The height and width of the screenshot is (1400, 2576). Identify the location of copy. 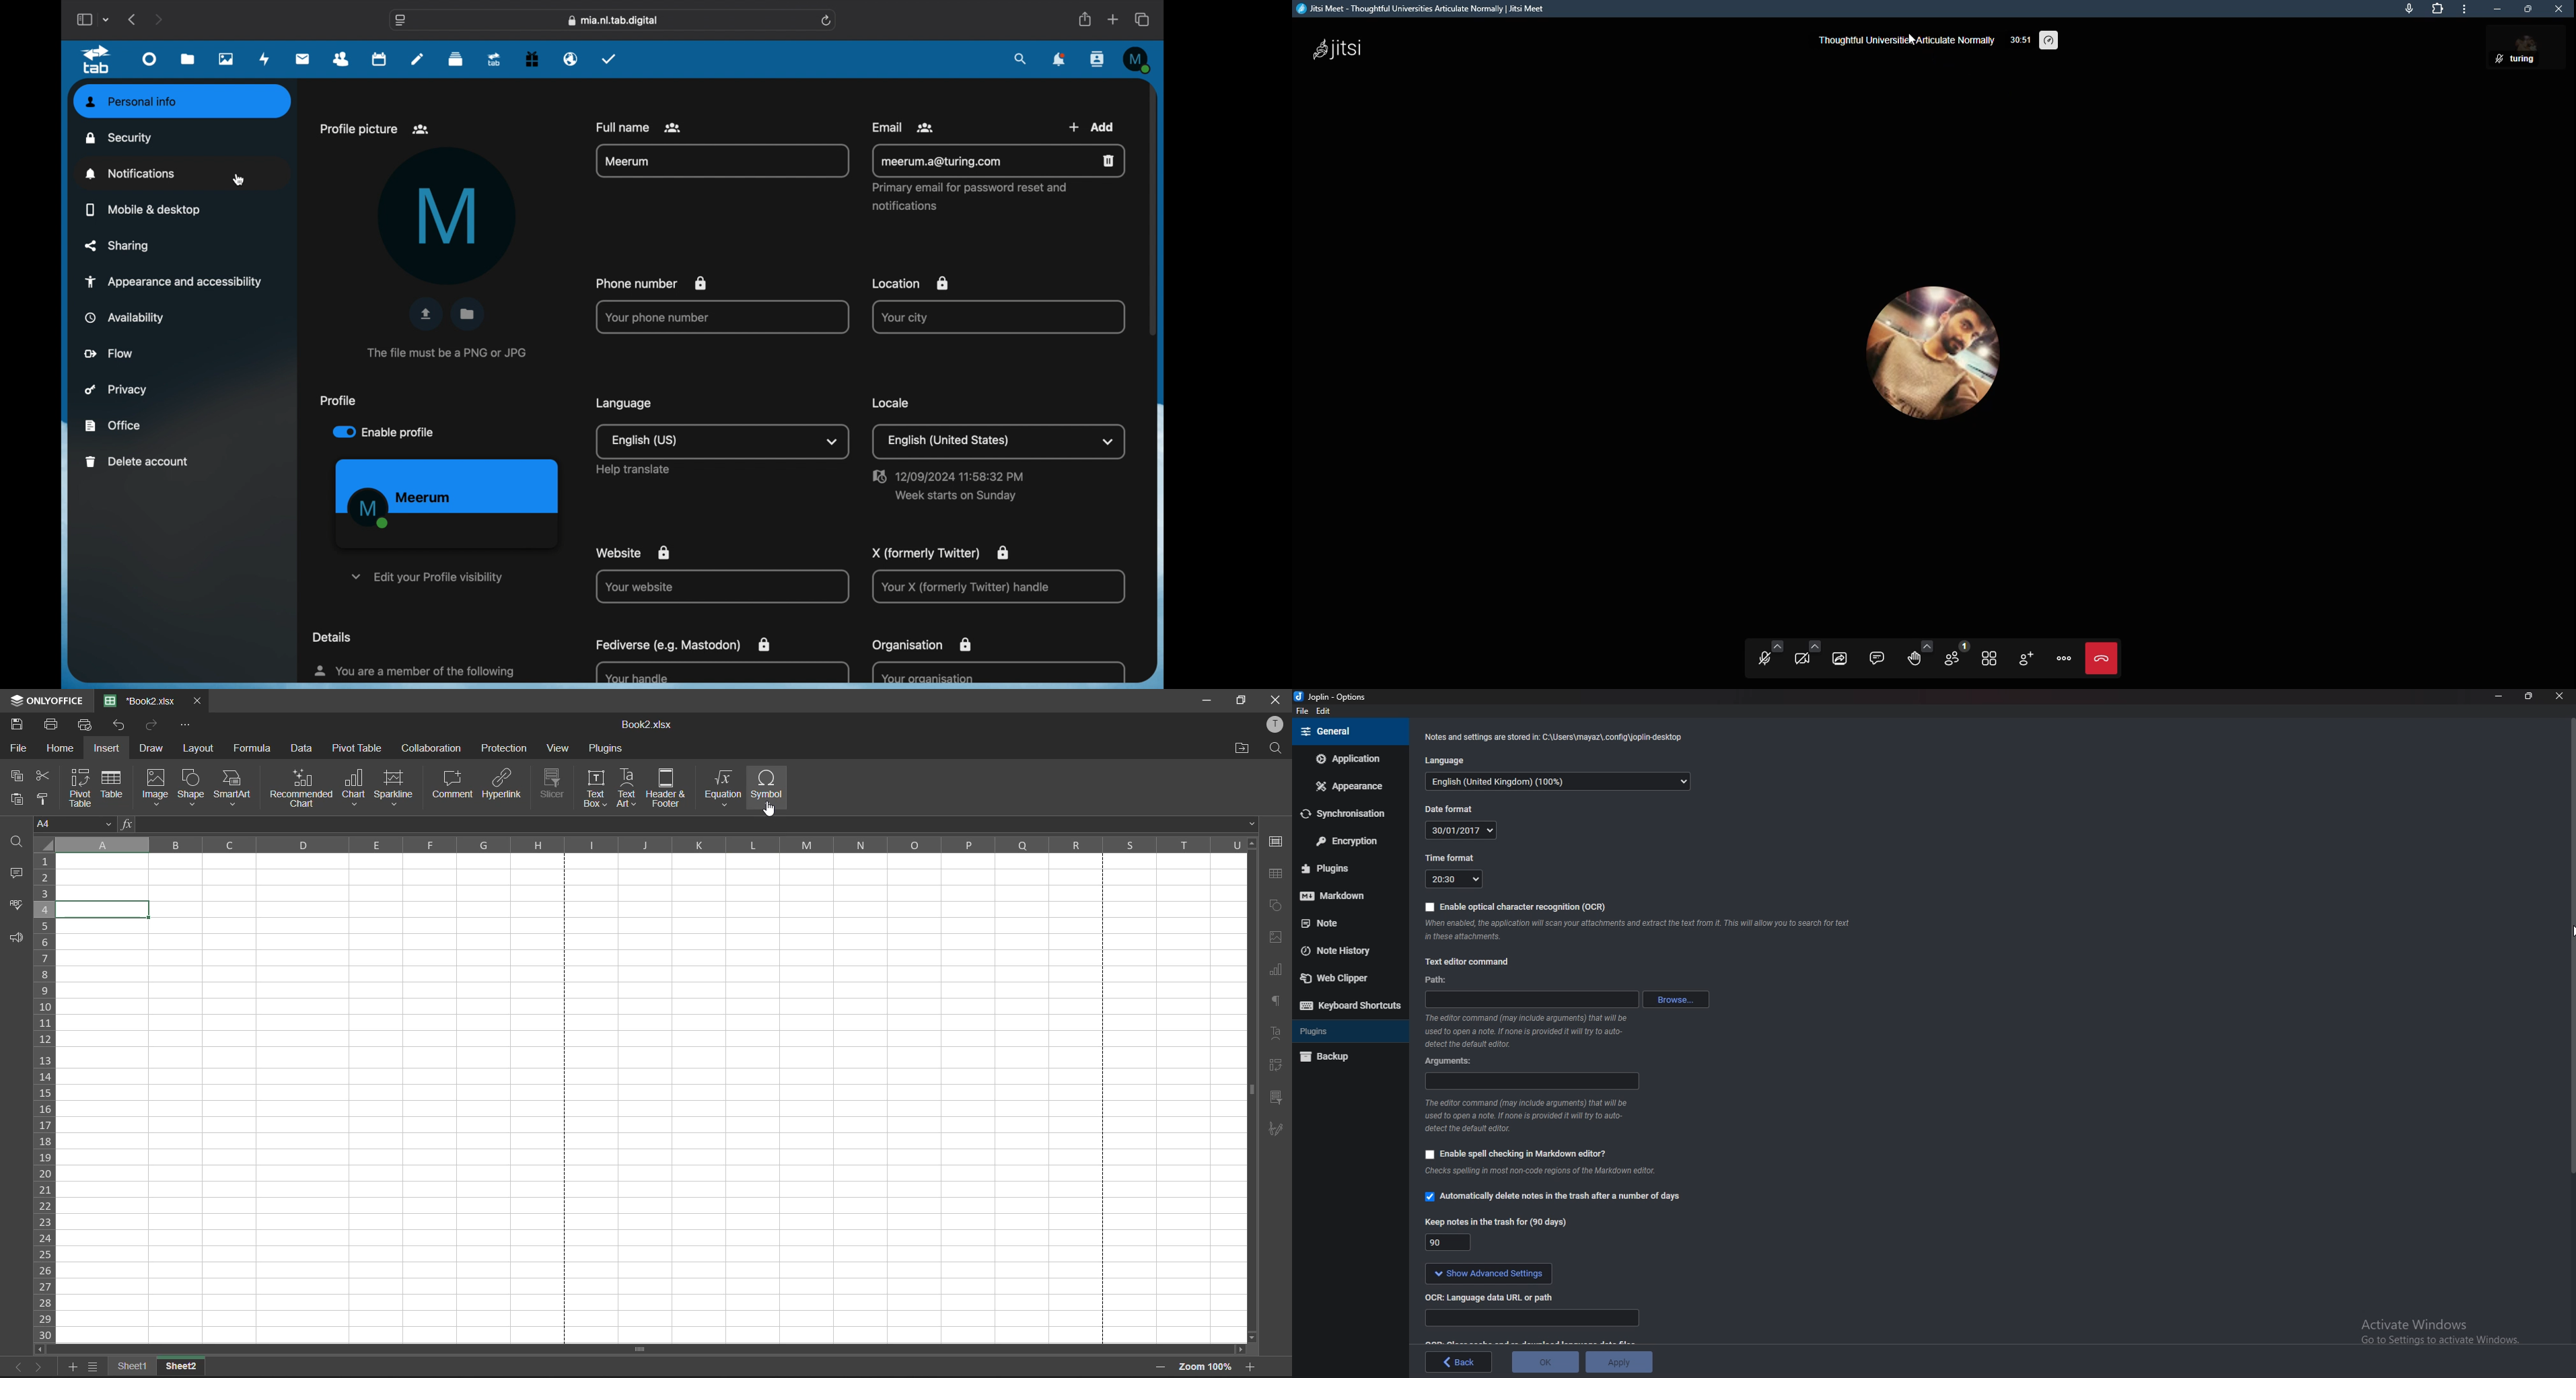
(18, 776).